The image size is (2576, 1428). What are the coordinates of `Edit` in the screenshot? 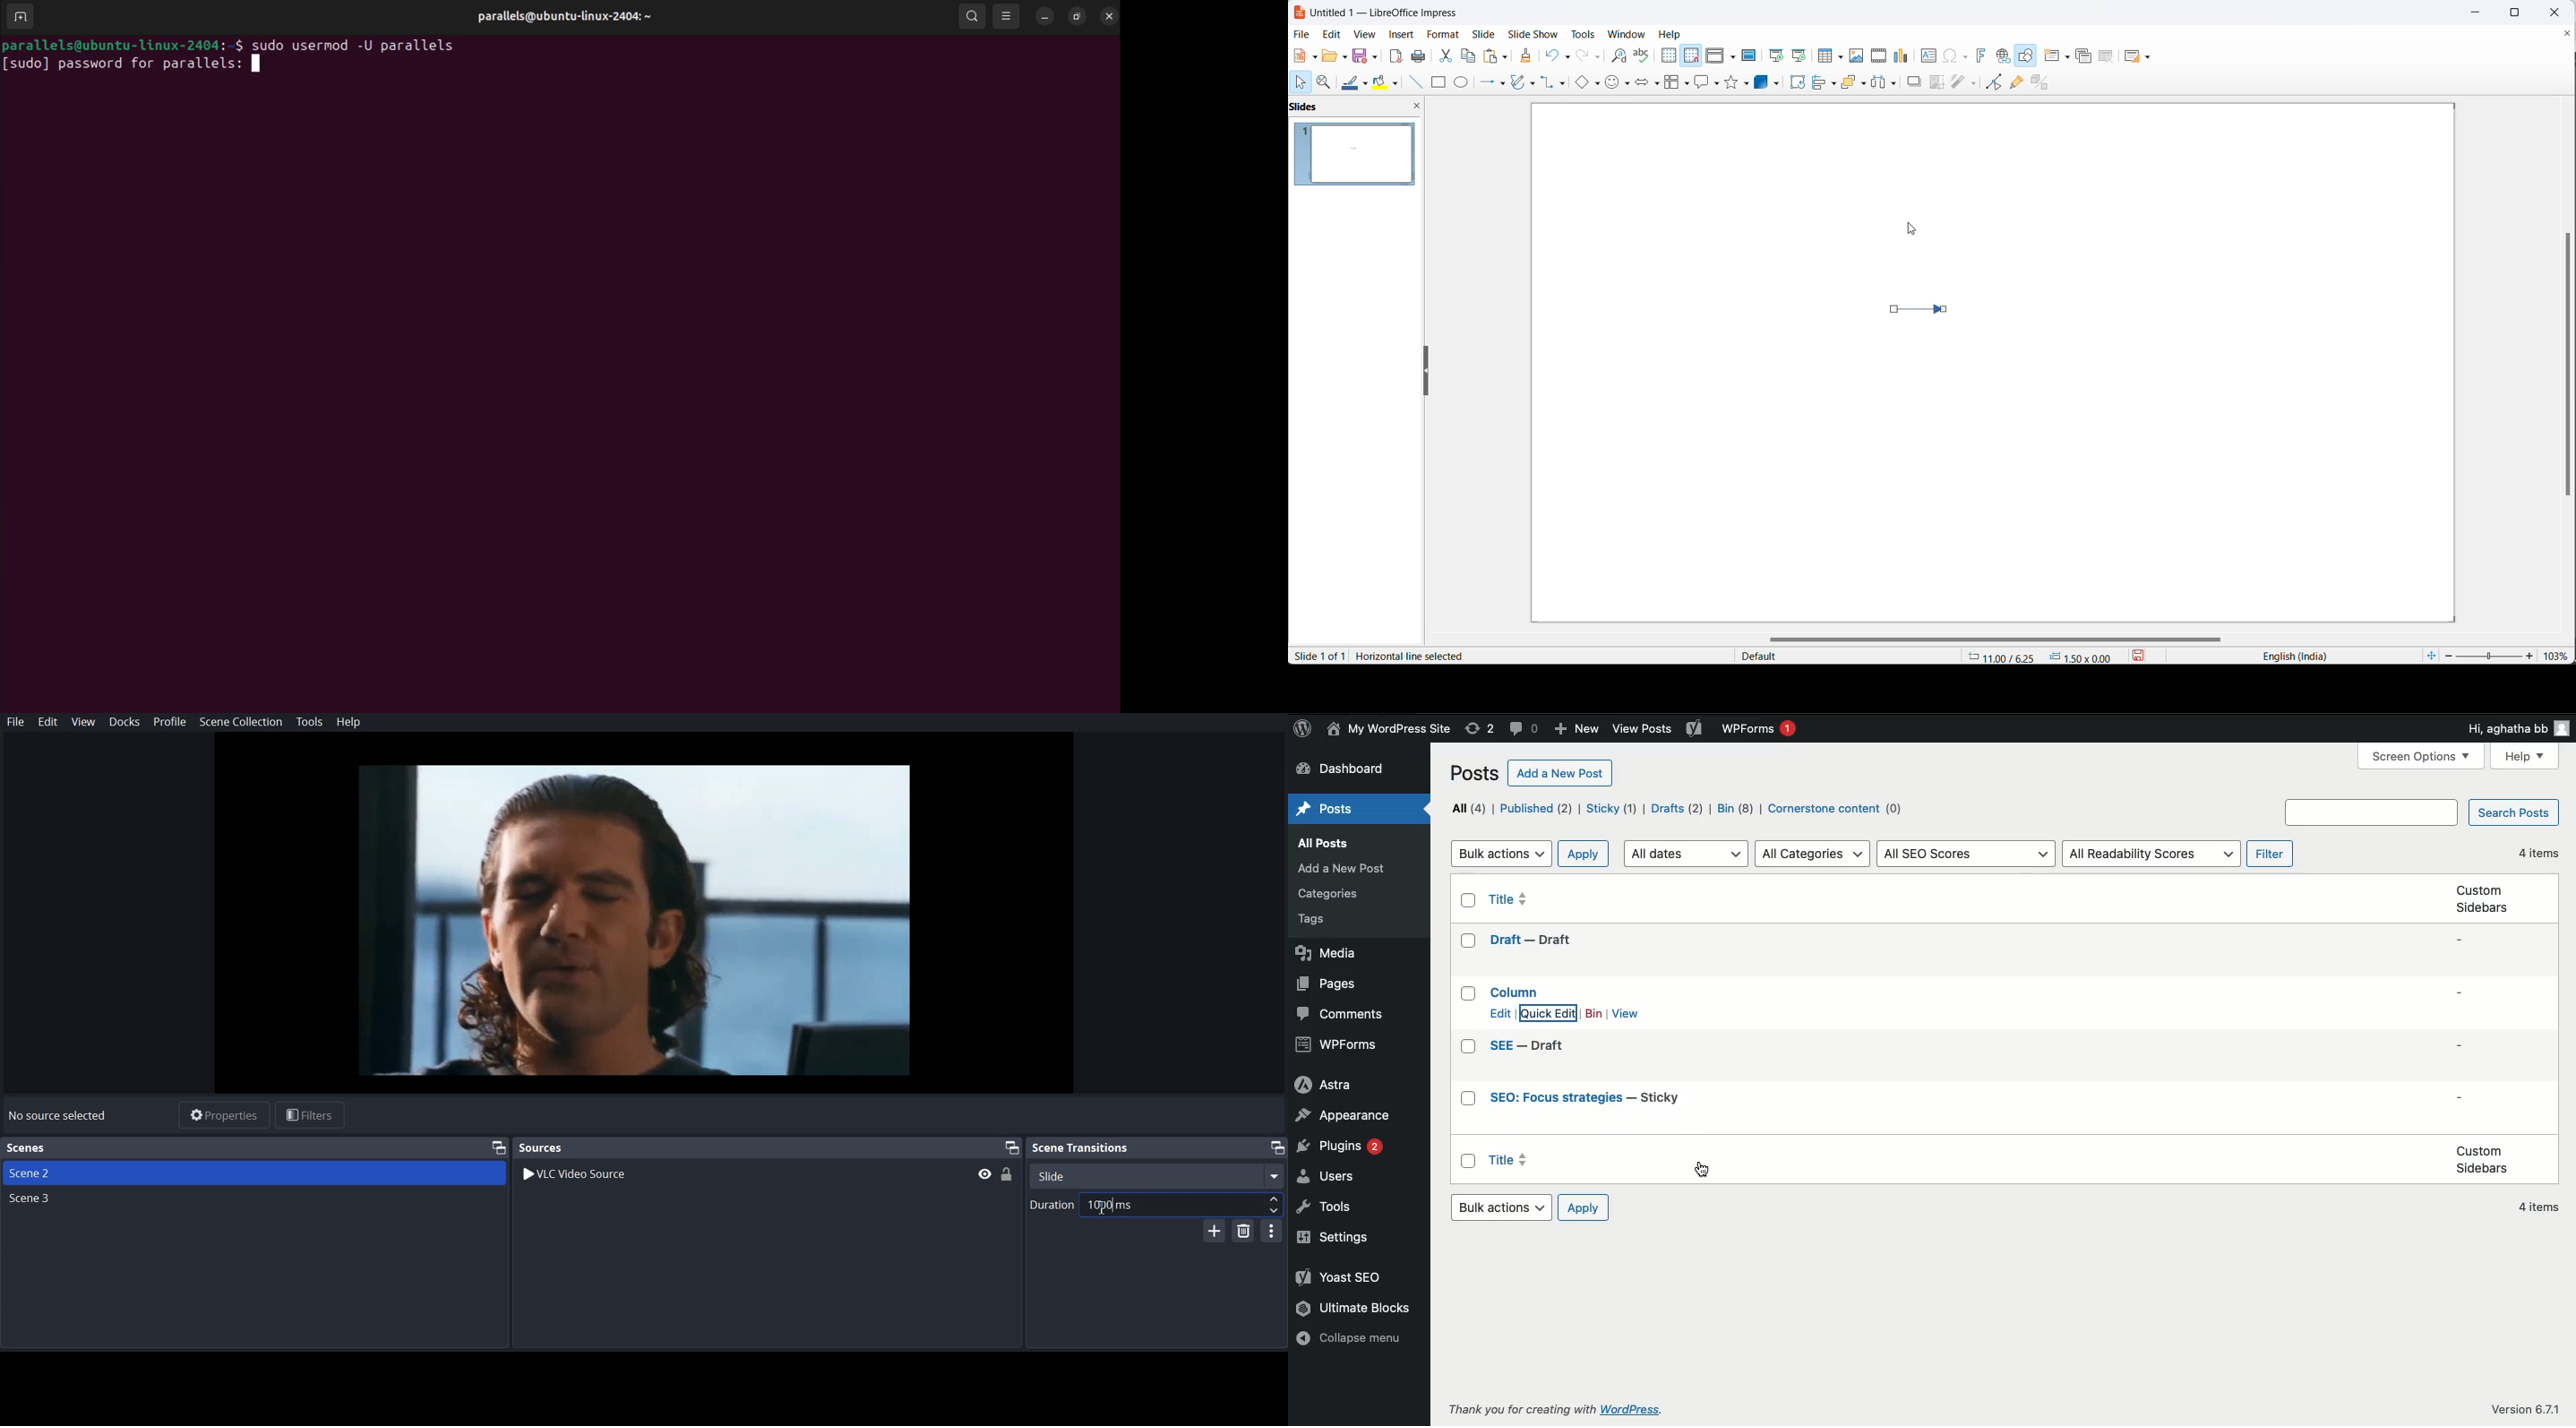 It's located at (1499, 1013).